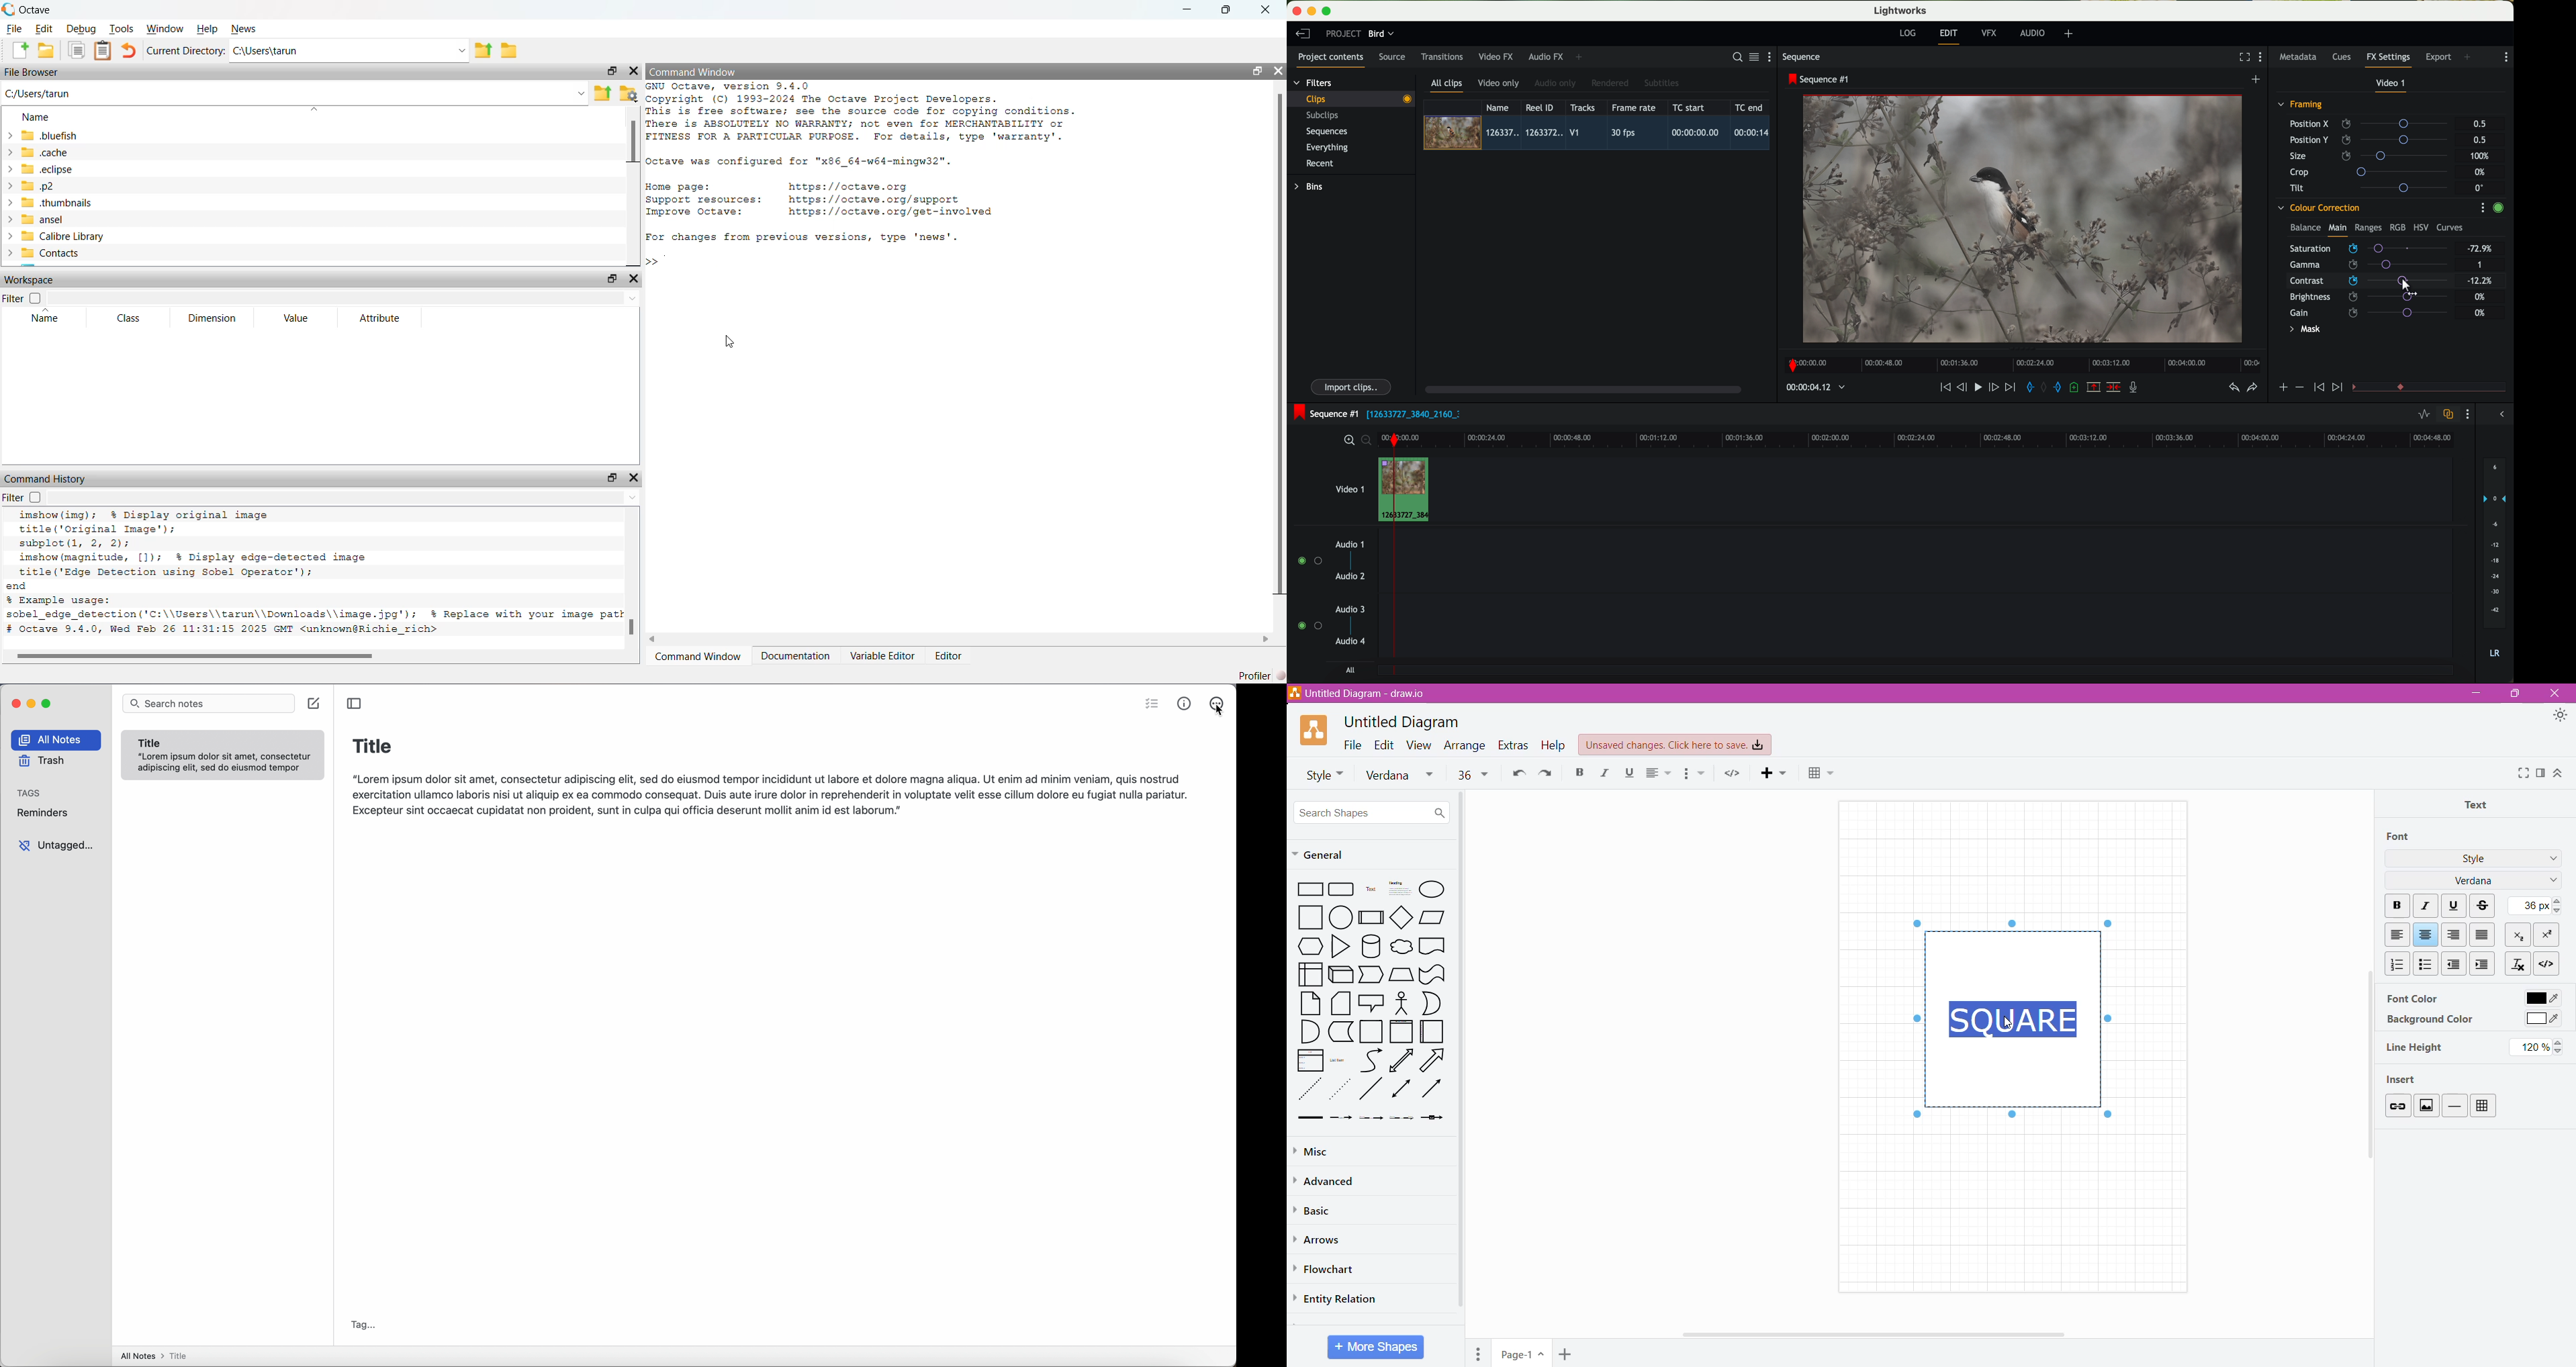 The image size is (2576, 1372). I want to click on audio, so click(2032, 32).